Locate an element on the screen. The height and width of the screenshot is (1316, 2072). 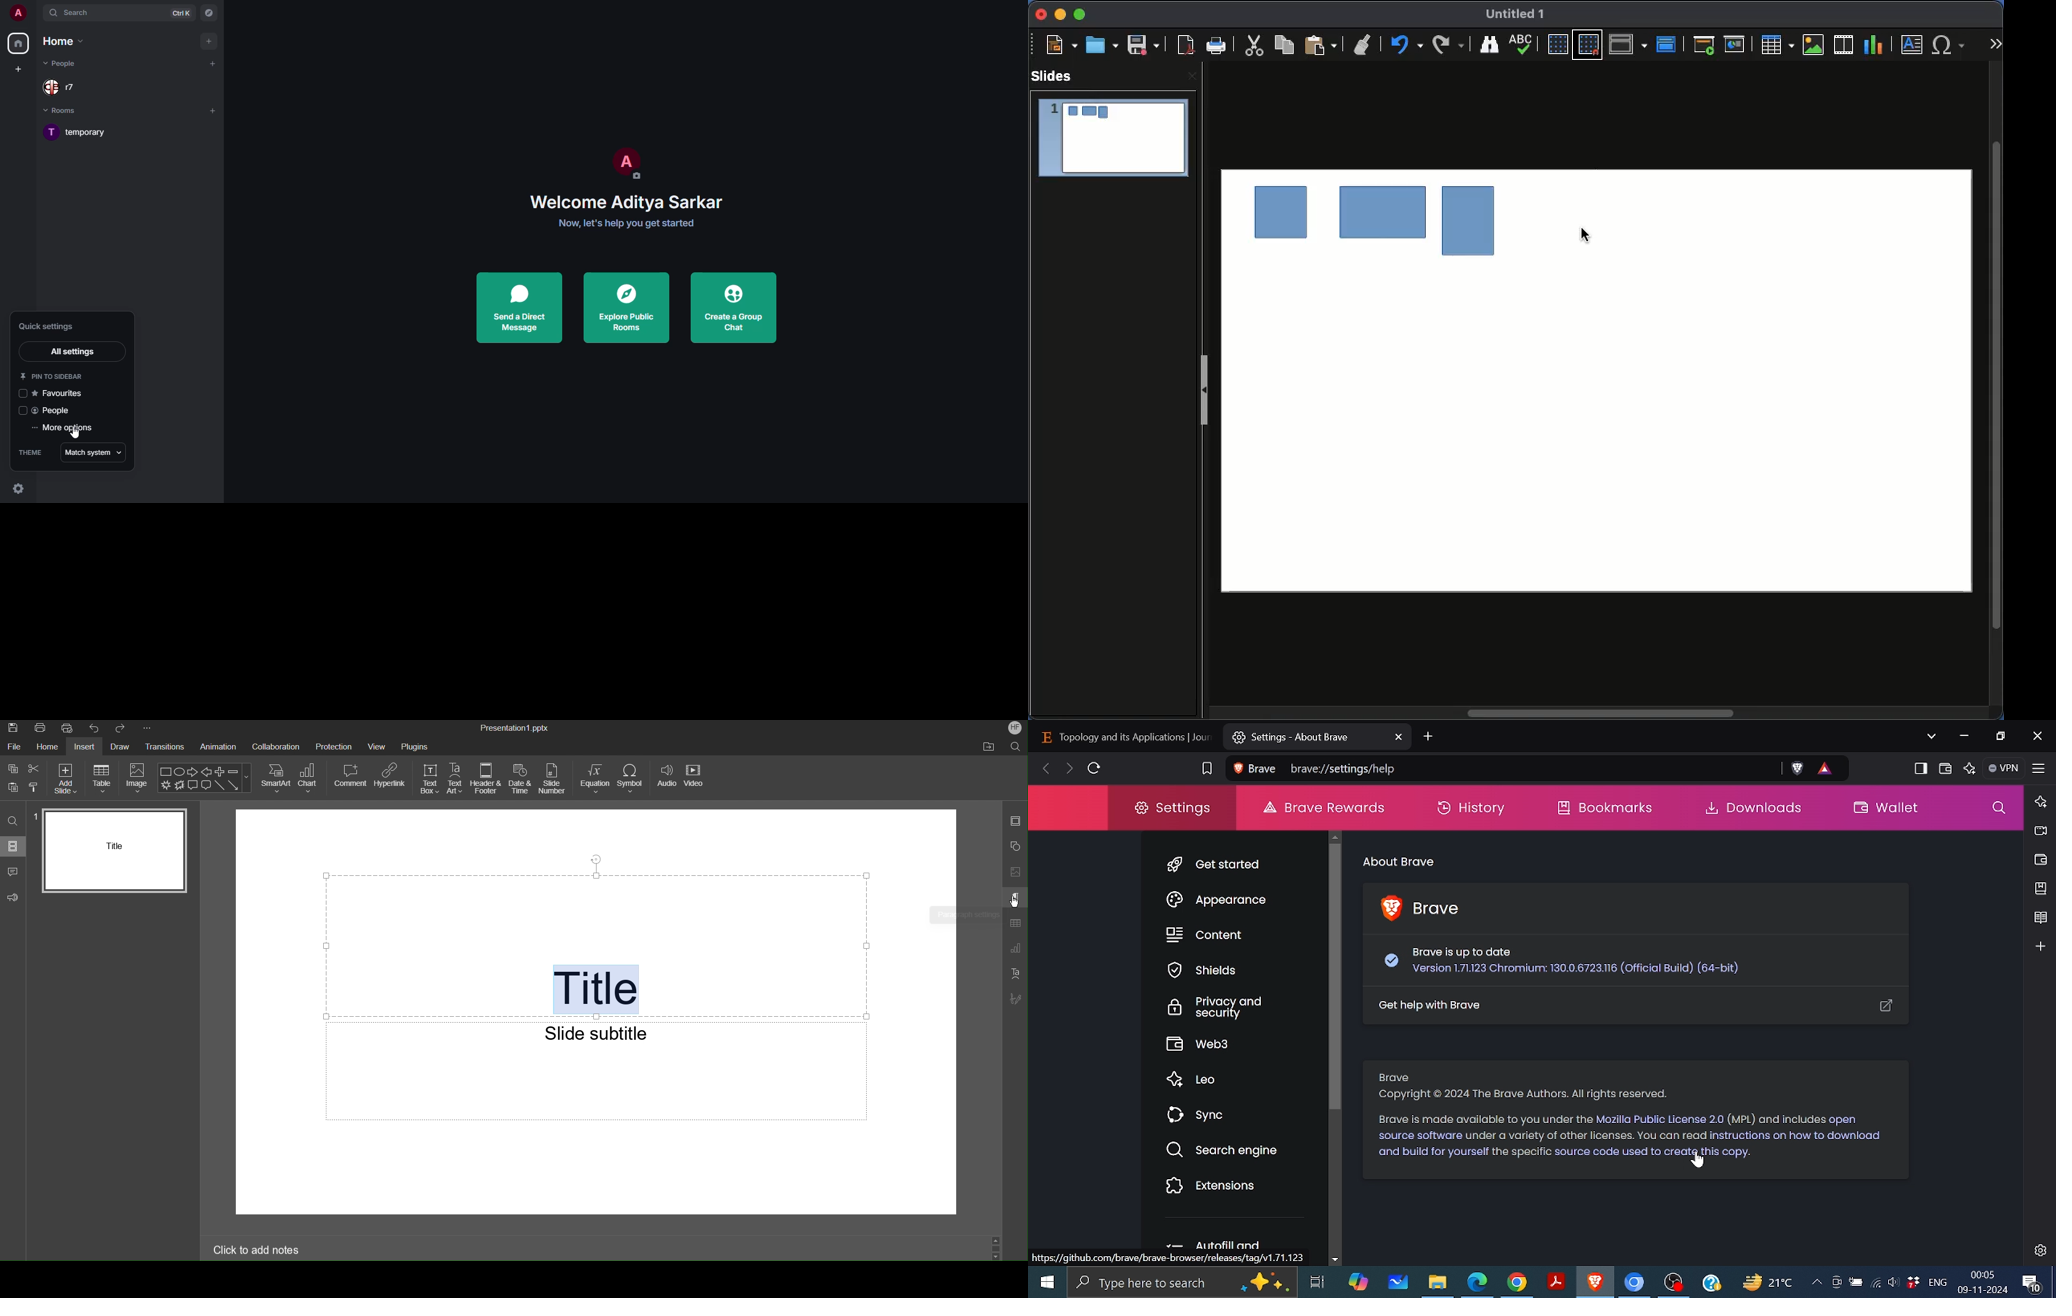
match system is located at coordinates (95, 452).